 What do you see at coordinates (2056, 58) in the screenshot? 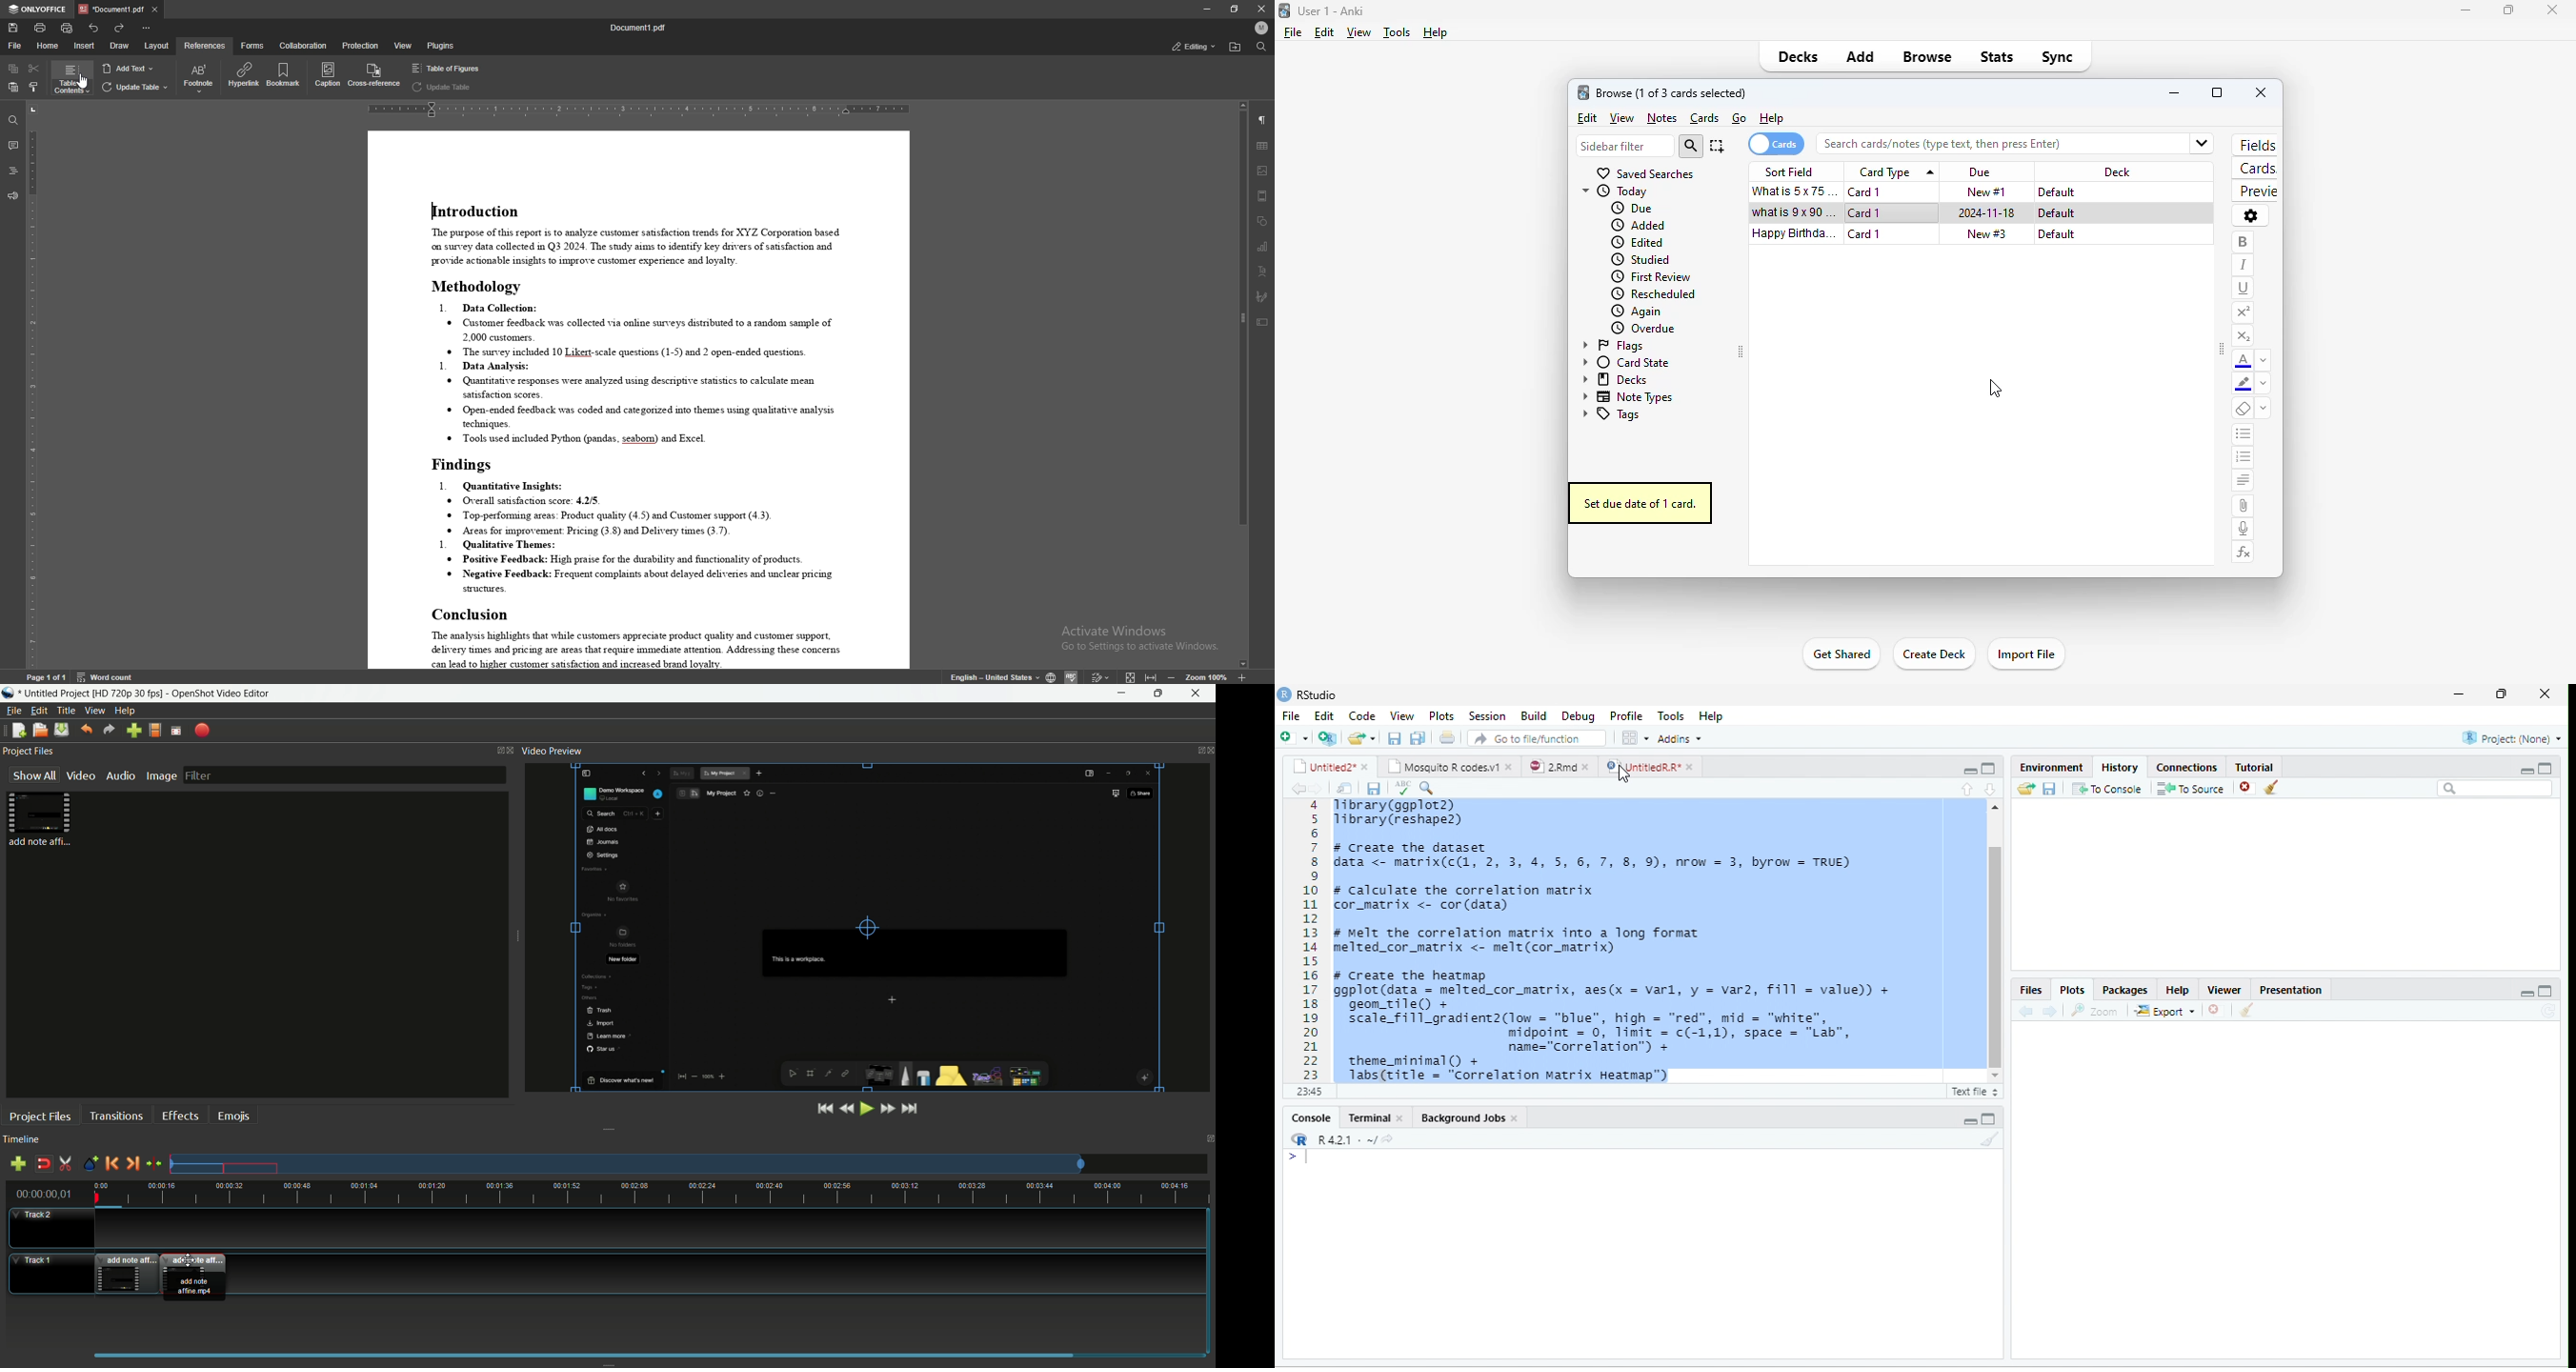
I see `sync` at bounding box center [2056, 58].